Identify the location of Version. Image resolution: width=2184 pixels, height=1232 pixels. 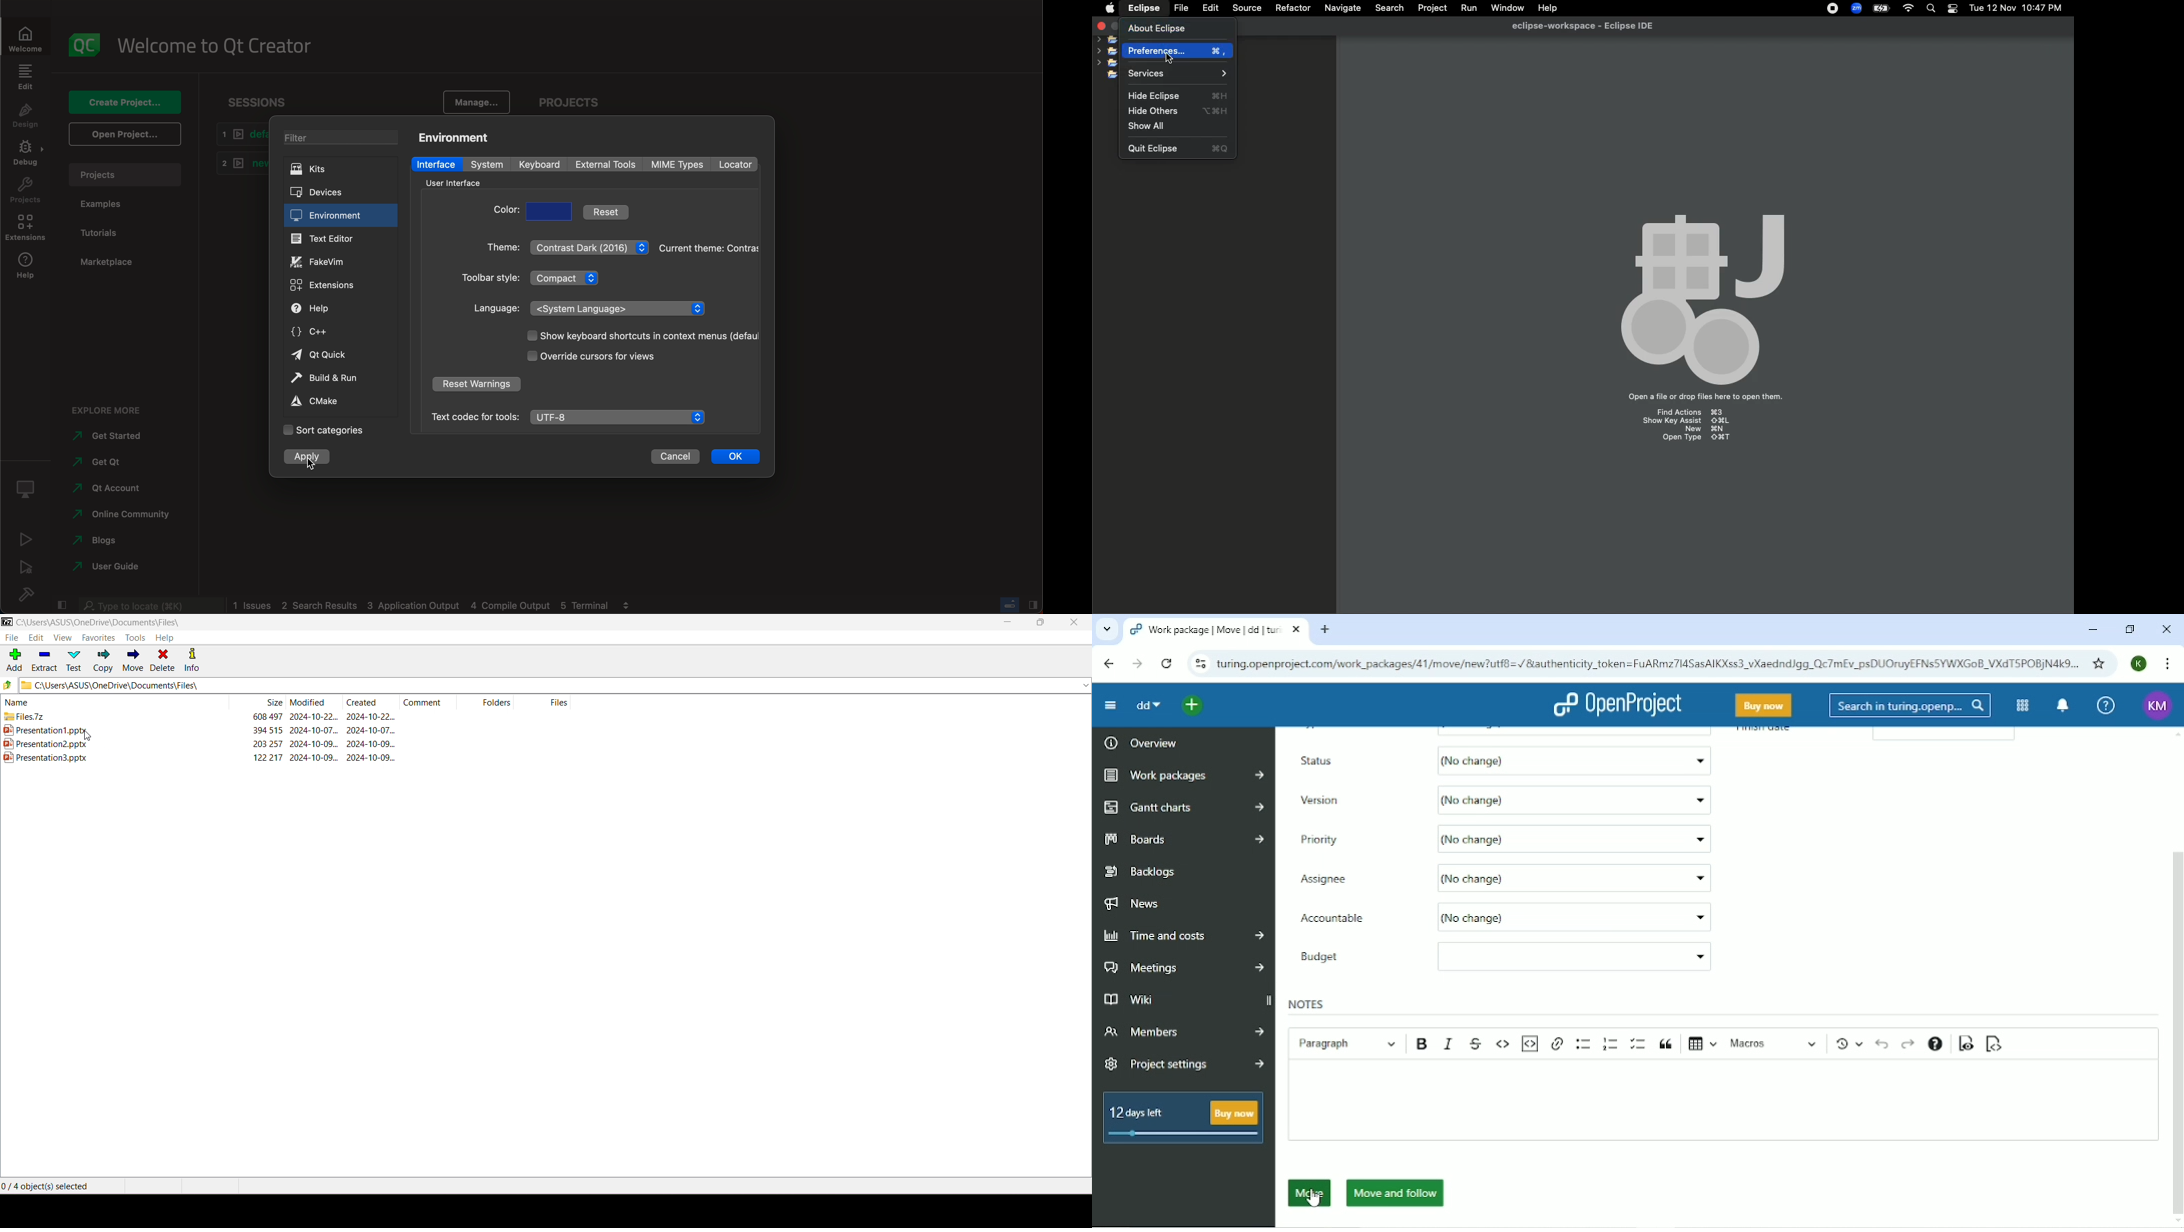
(1345, 804).